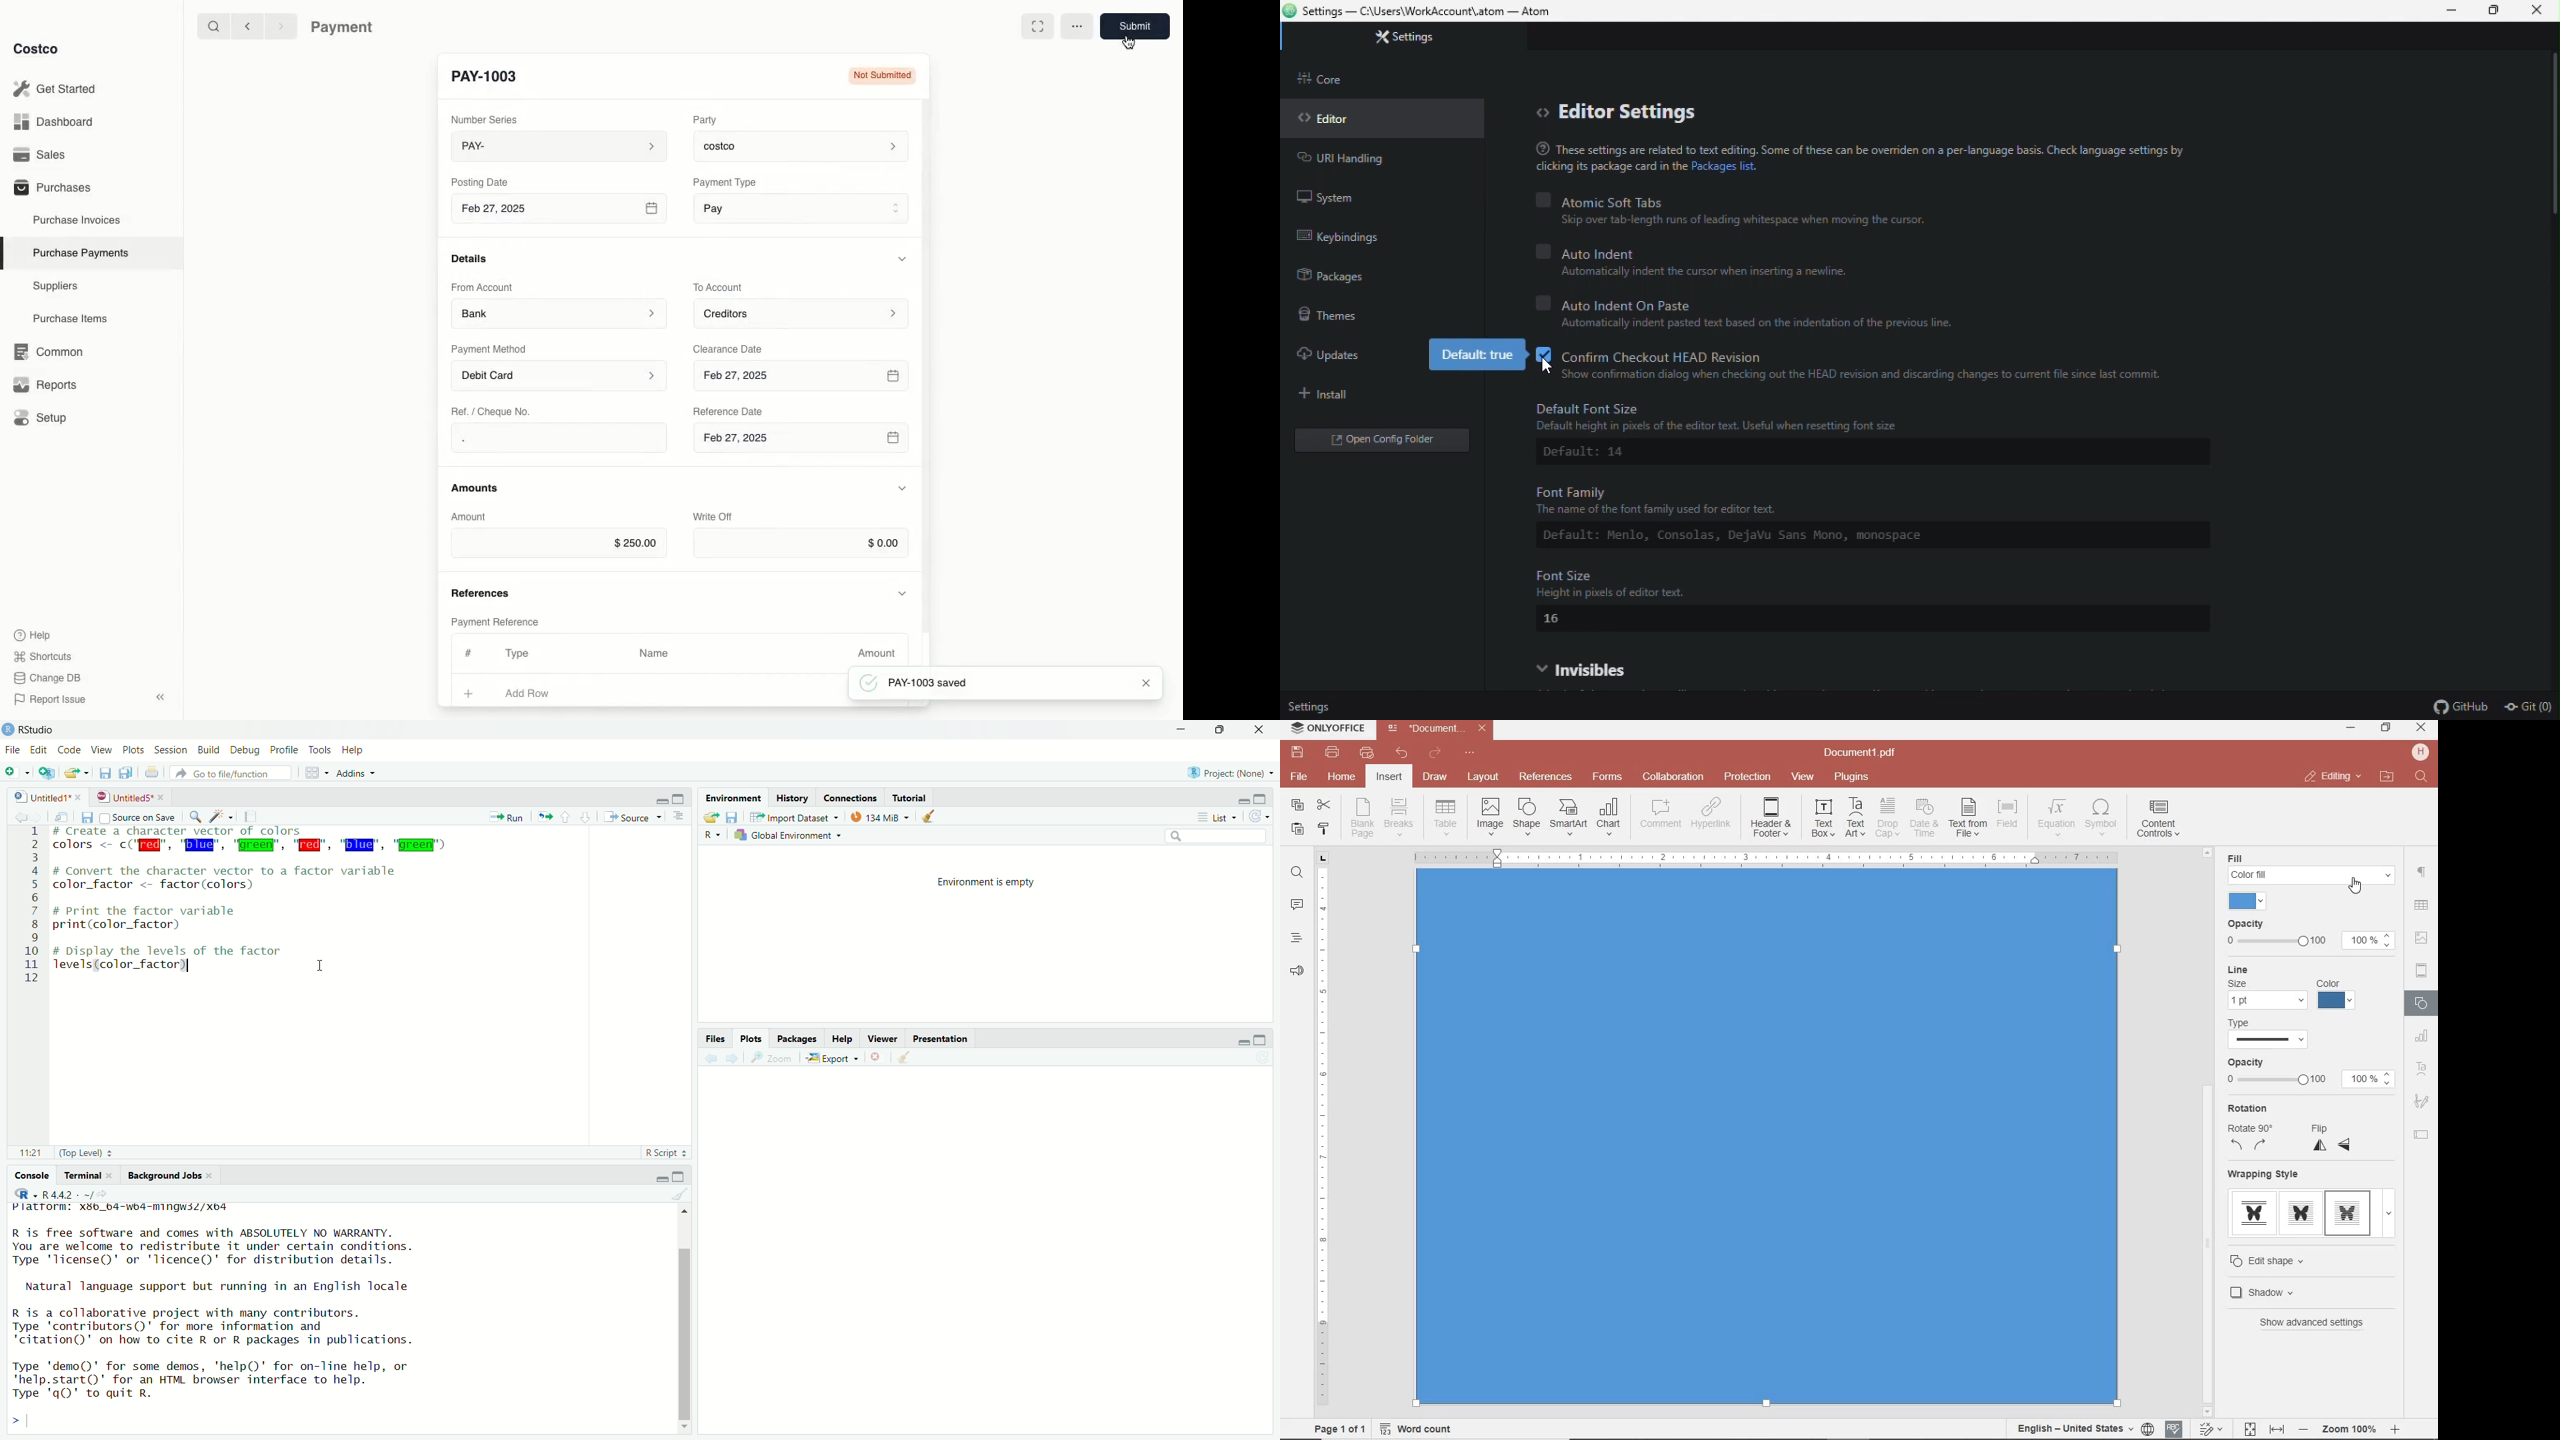 Image resolution: width=2576 pixels, height=1456 pixels. What do you see at coordinates (1609, 818) in the screenshot?
I see `INSERT CHAT` at bounding box center [1609, 818].